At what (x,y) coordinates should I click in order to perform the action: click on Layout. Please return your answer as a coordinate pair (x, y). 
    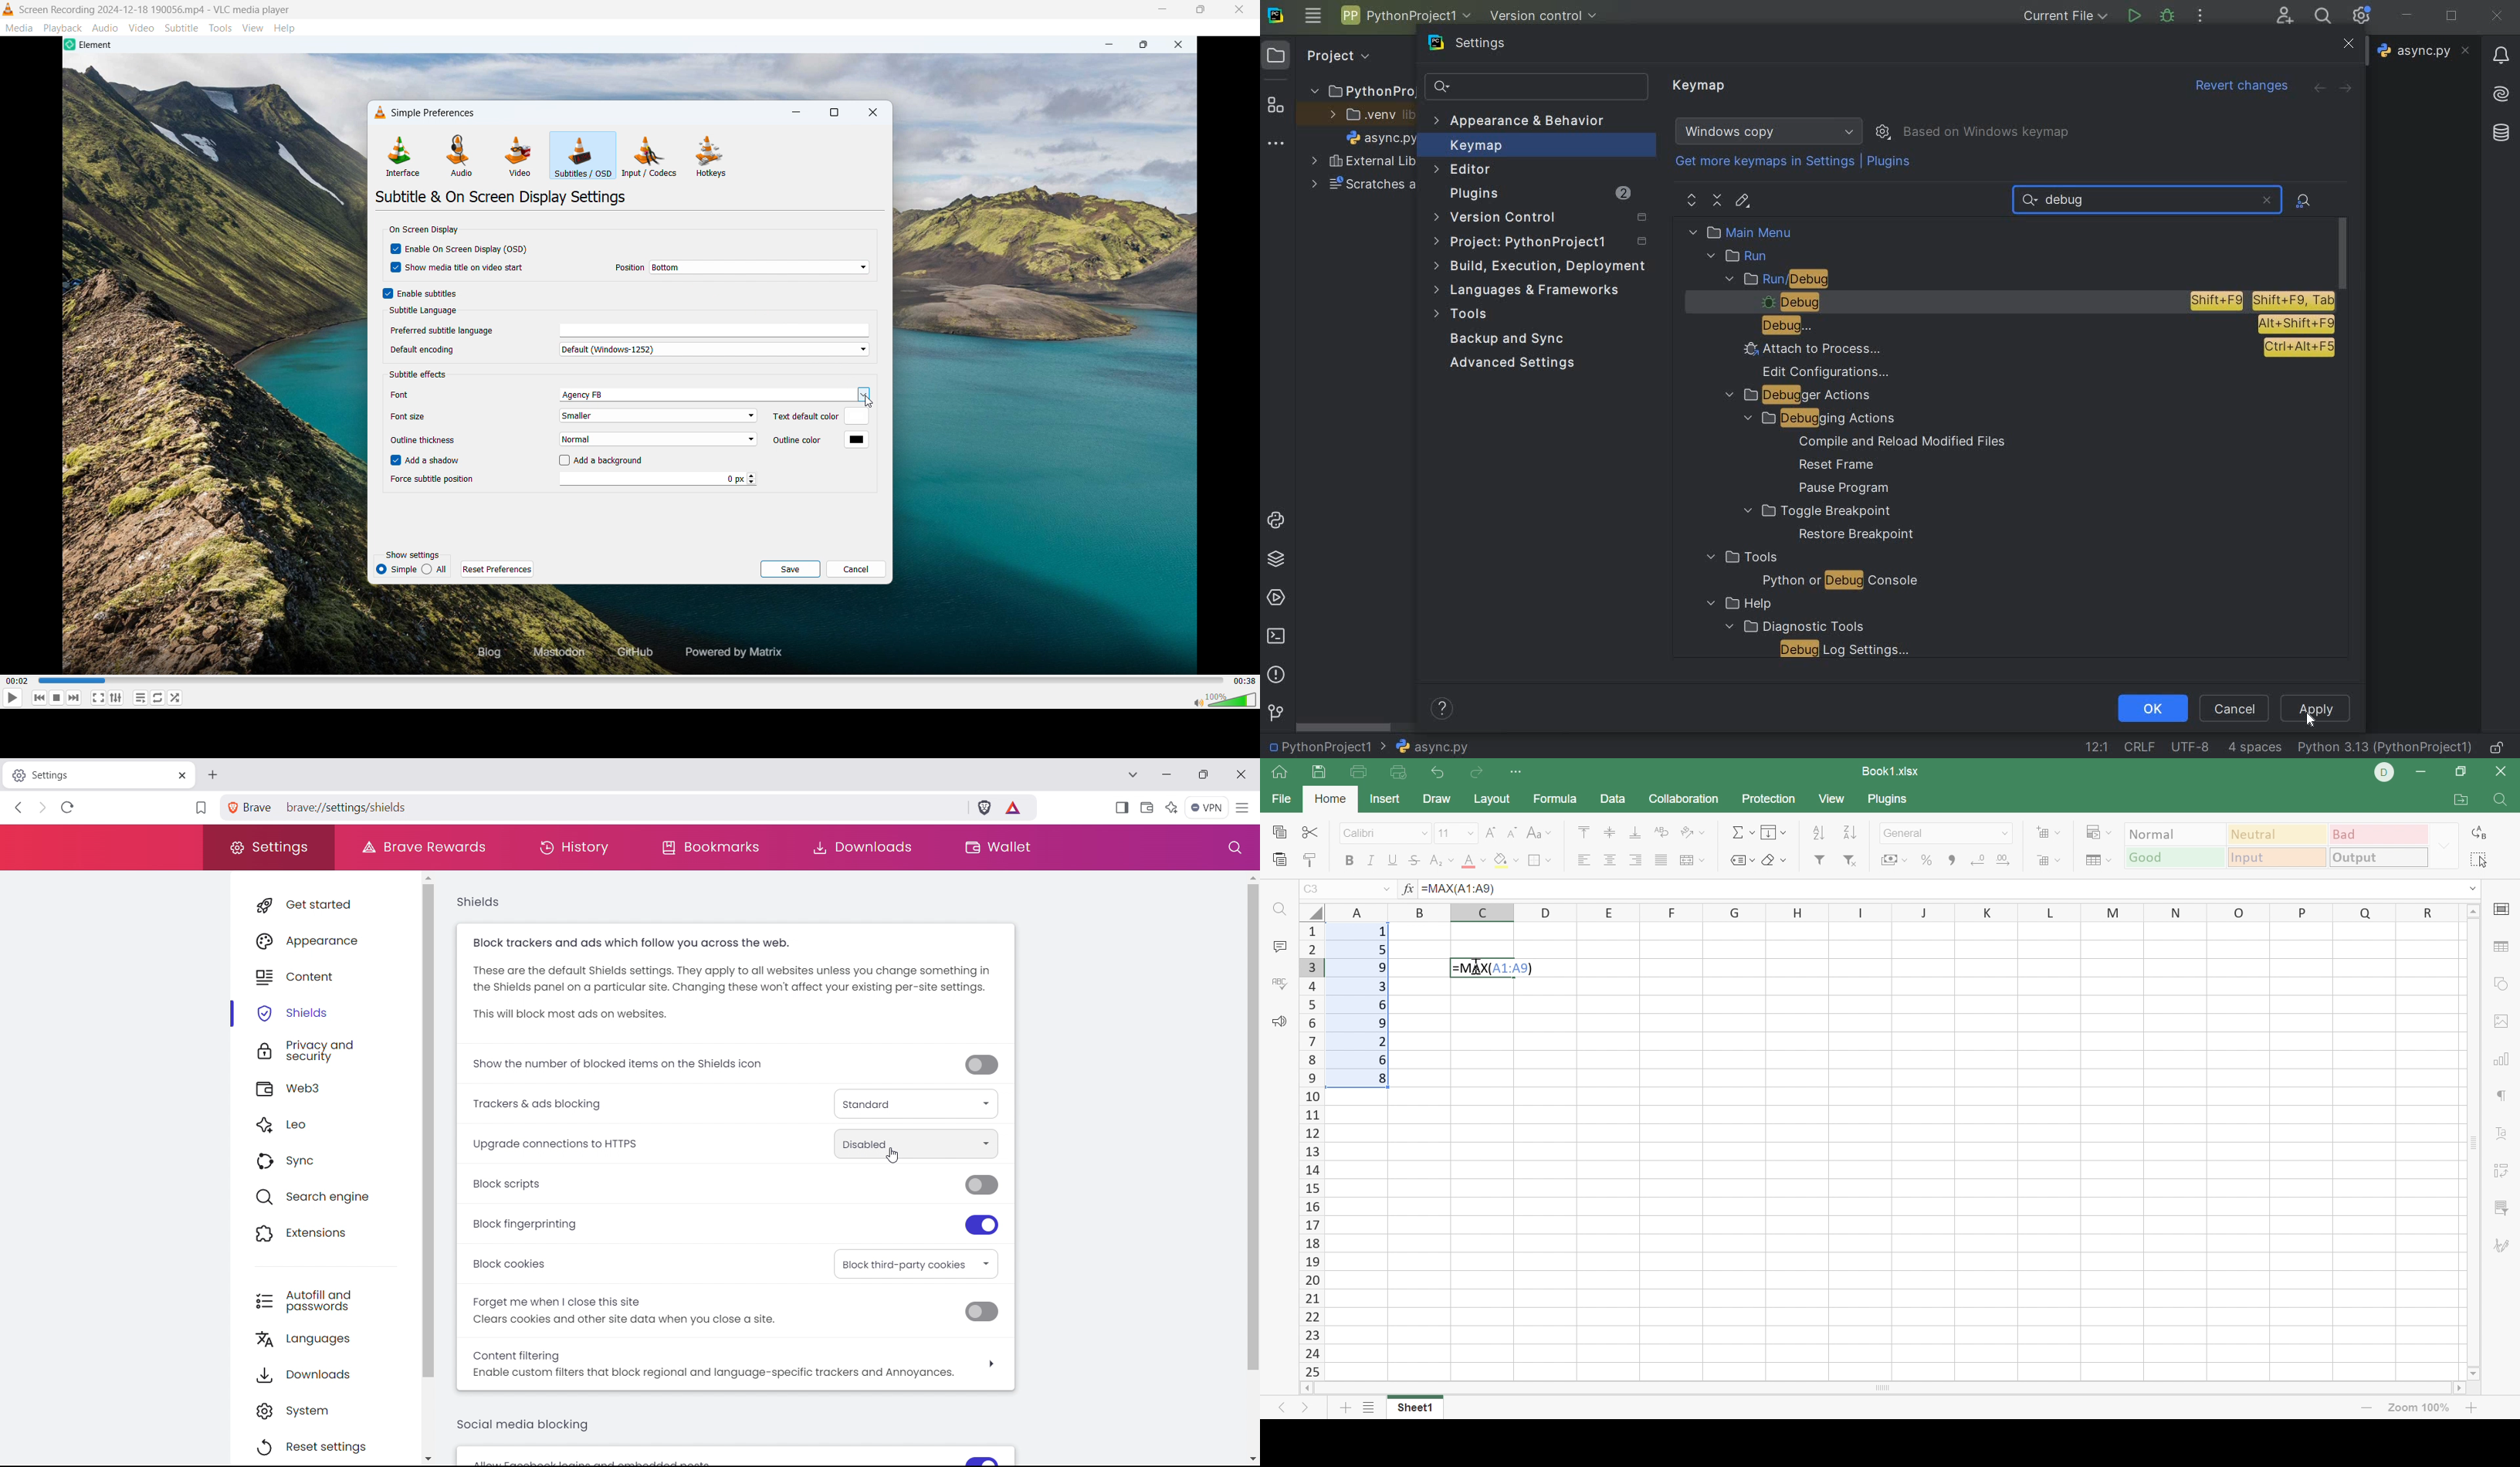
    Looking at the image, I should click on (1494, 799).